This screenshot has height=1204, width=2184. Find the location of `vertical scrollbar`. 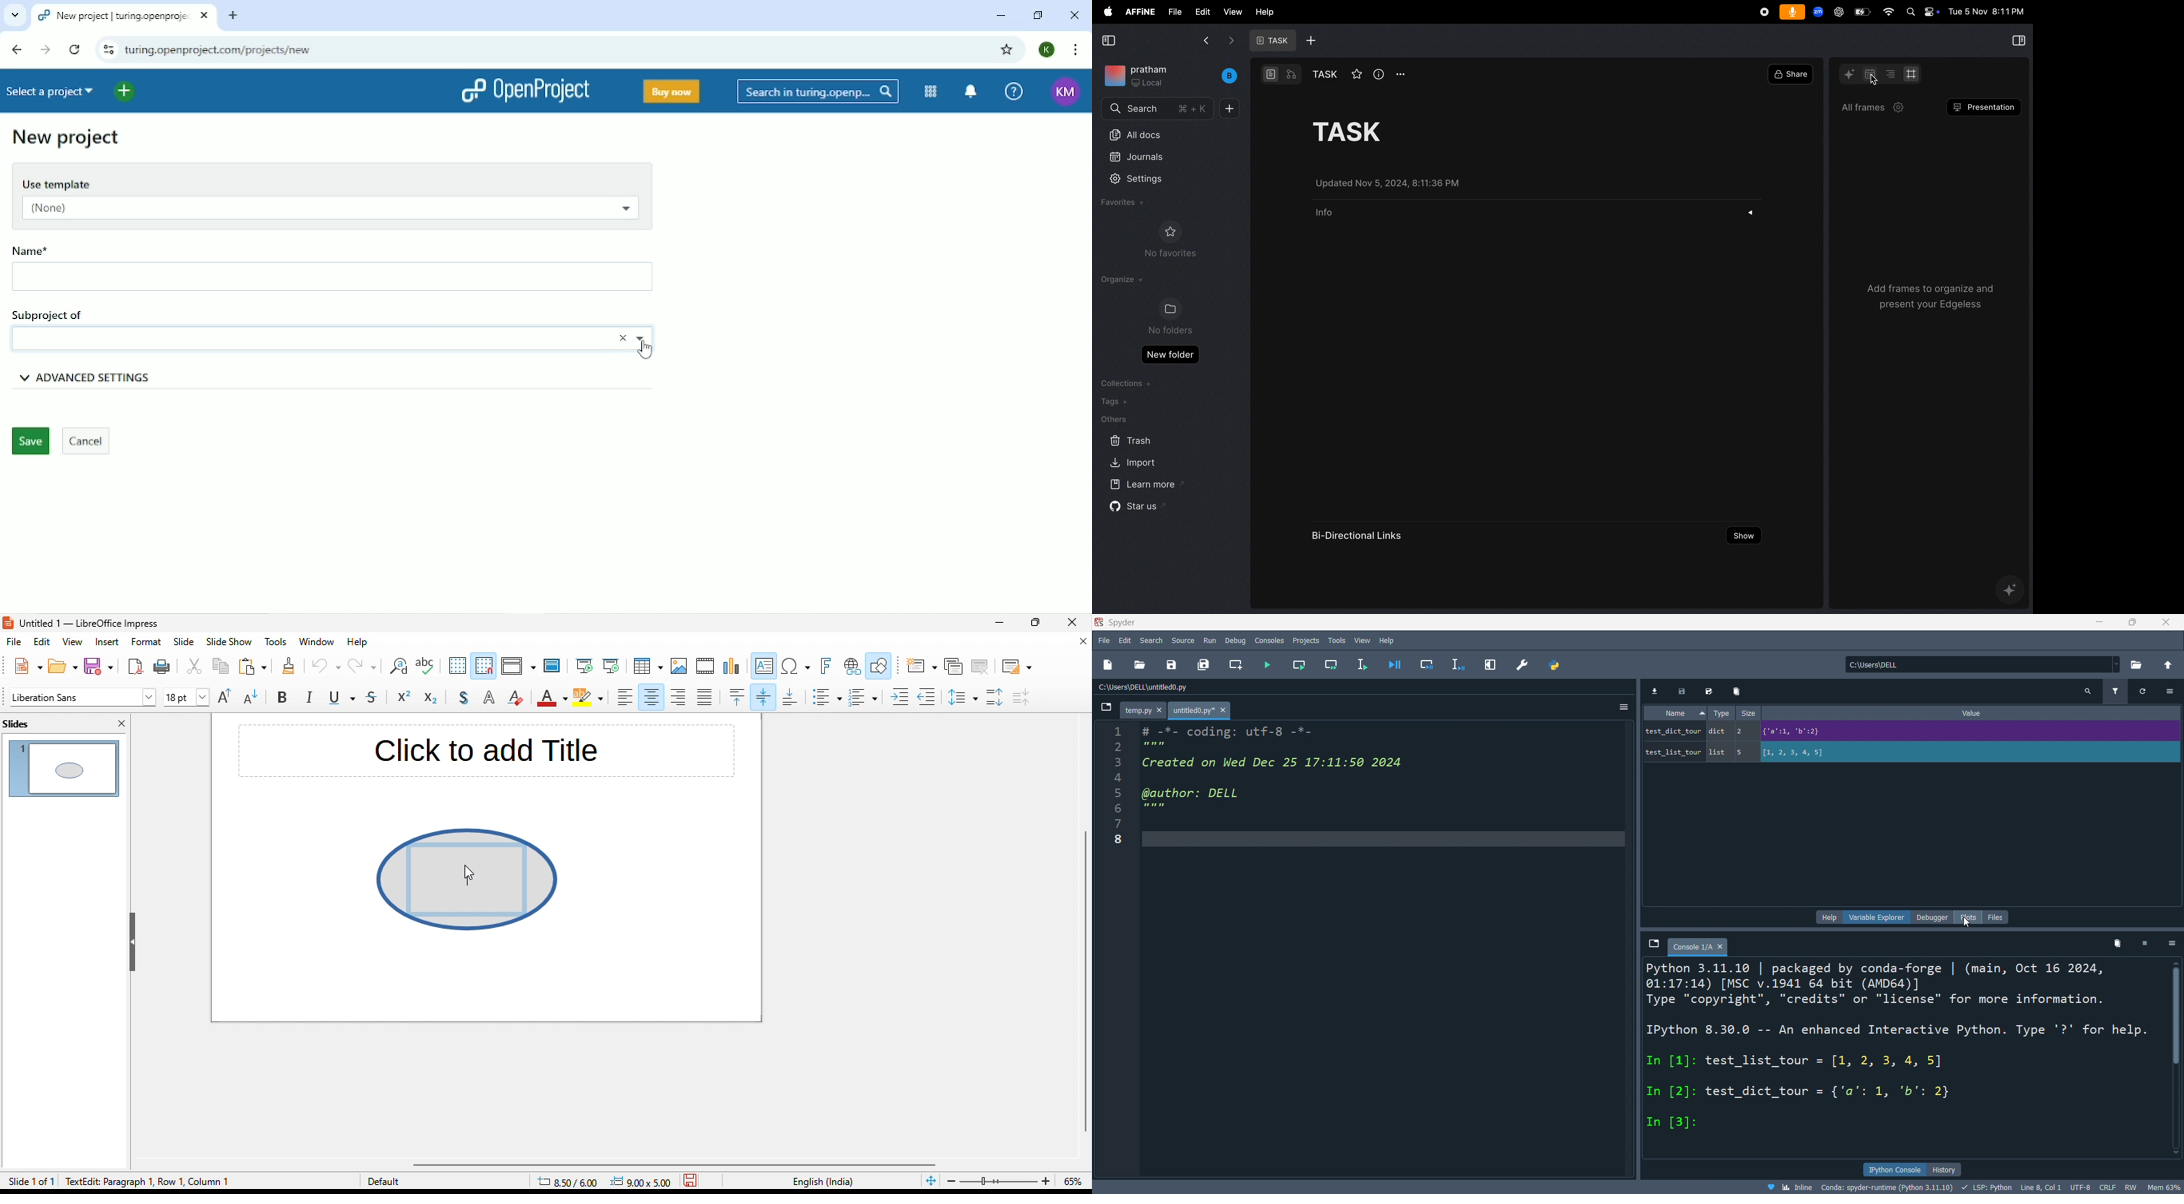

vertical scrollbar is located at coordinates (2175, 1016).